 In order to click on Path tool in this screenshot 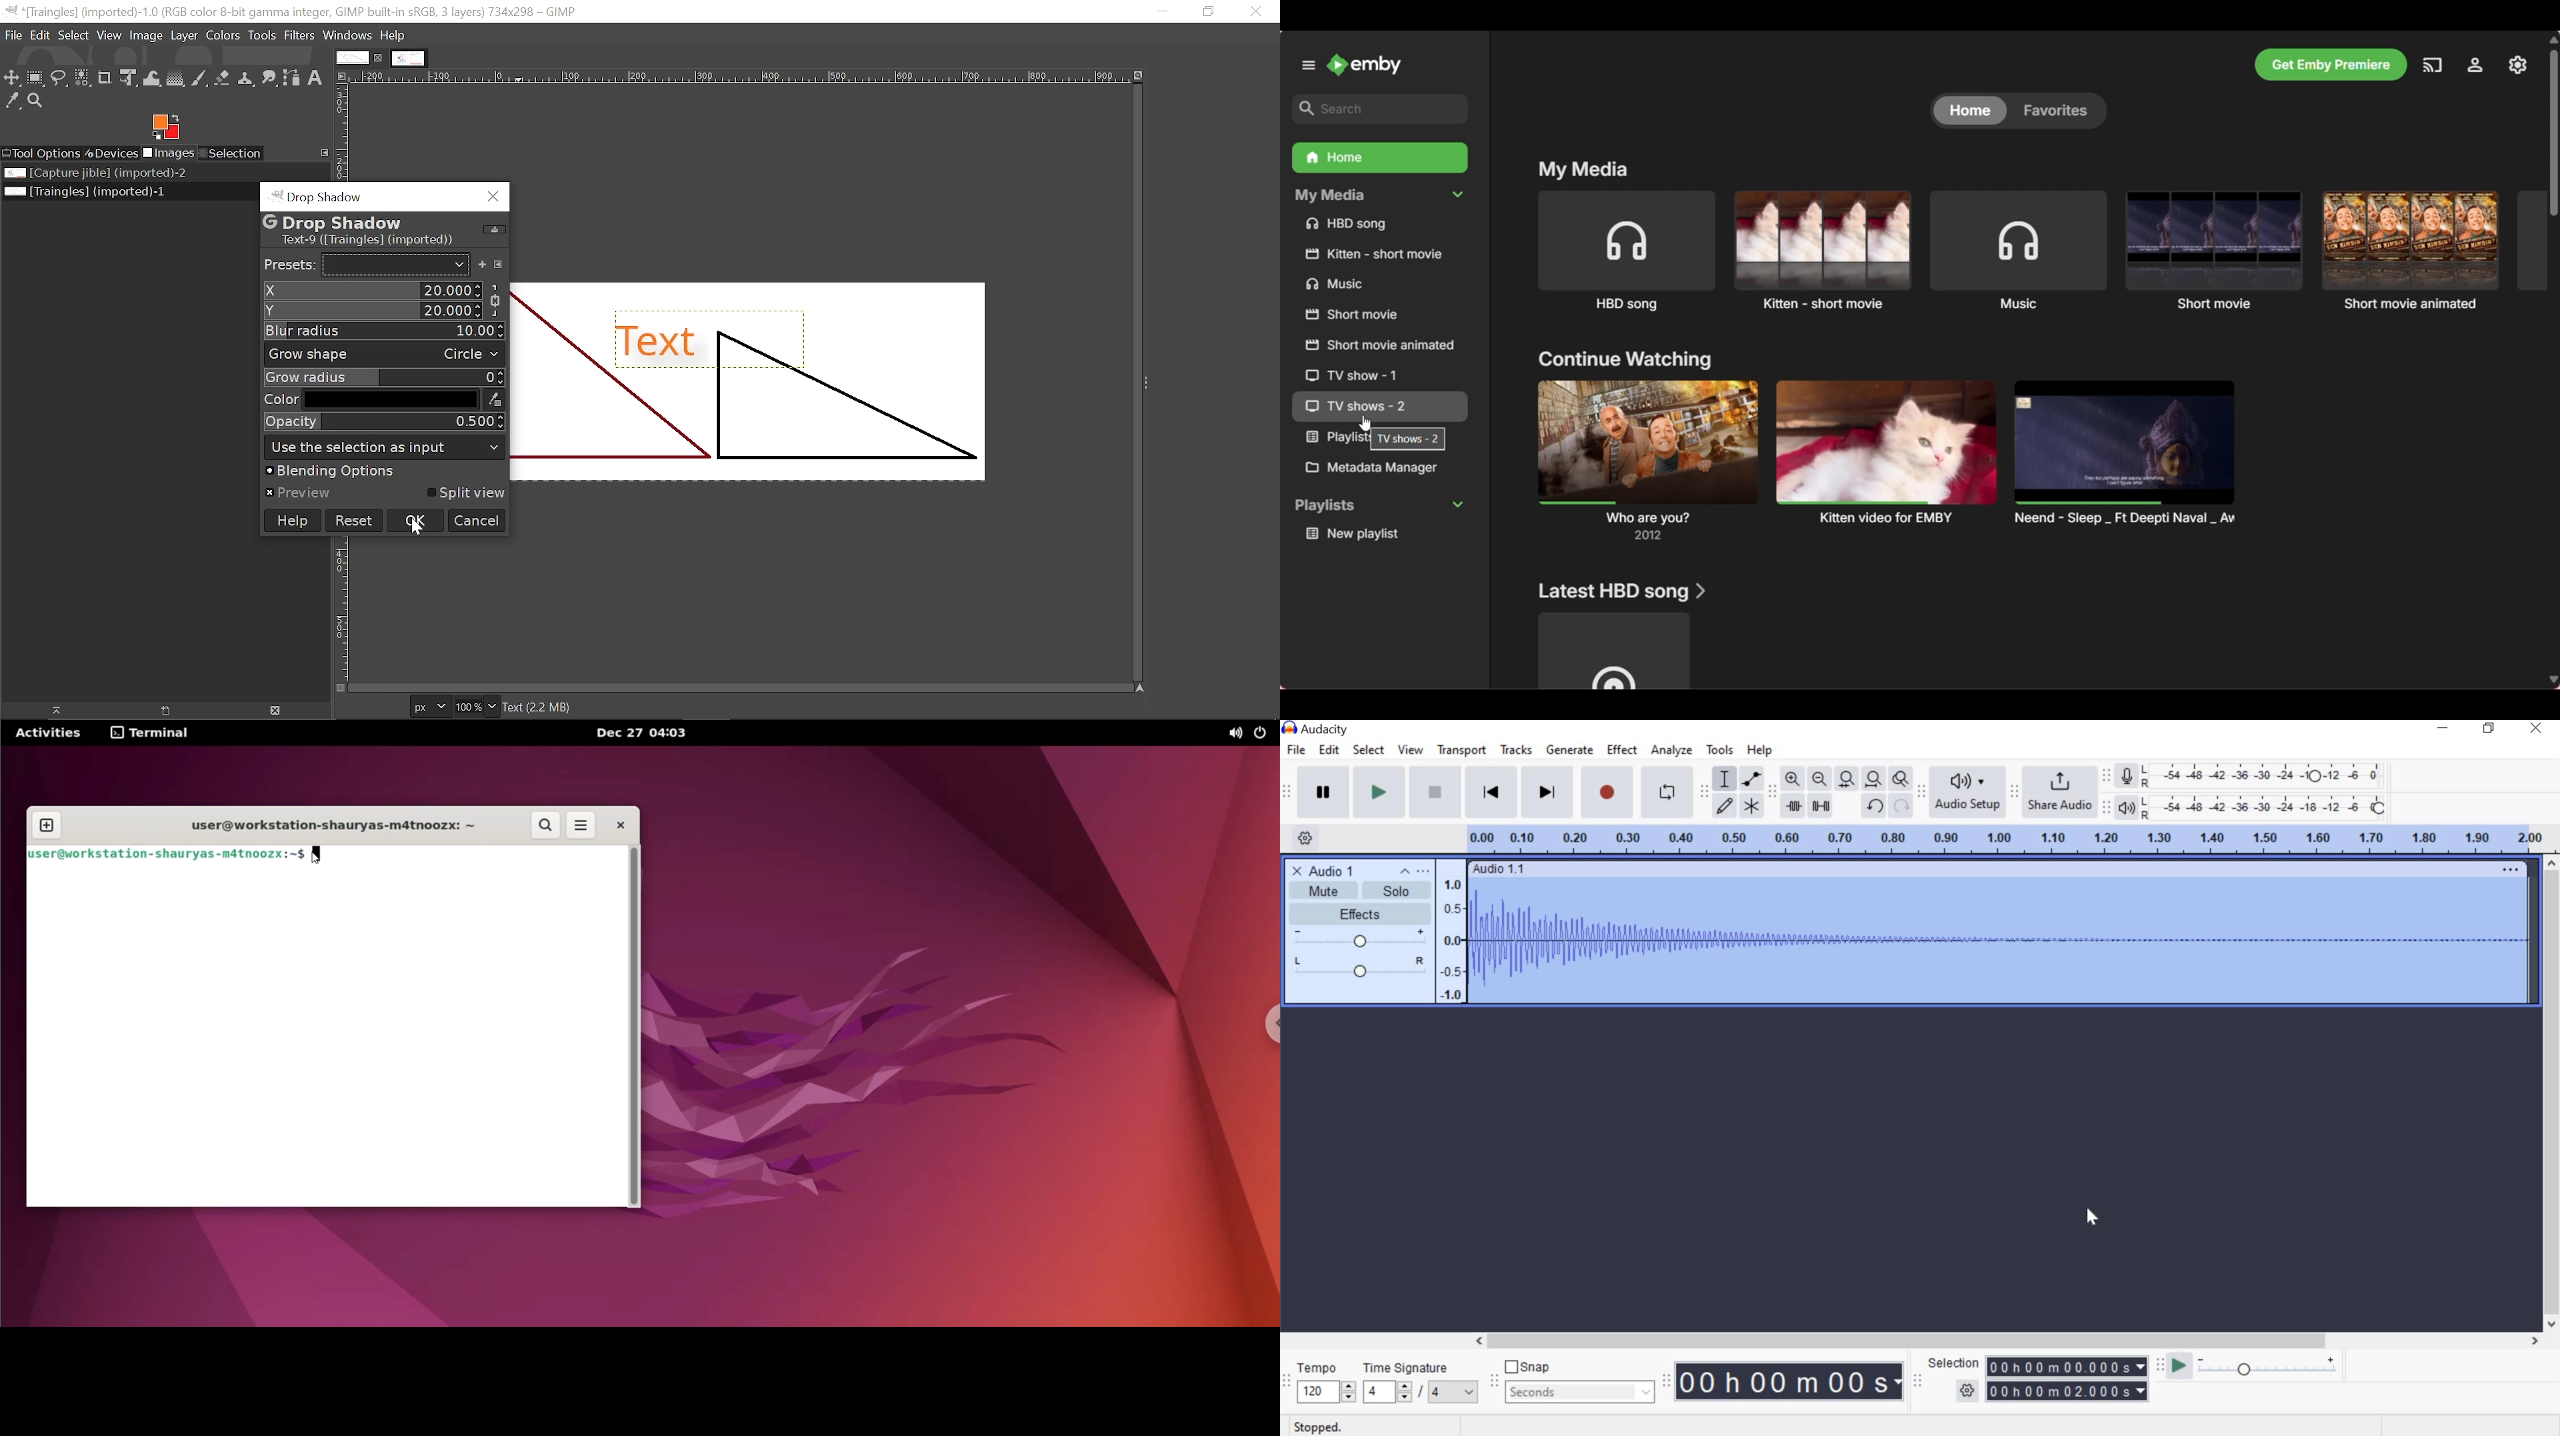, I will do `click(292, 79)`.